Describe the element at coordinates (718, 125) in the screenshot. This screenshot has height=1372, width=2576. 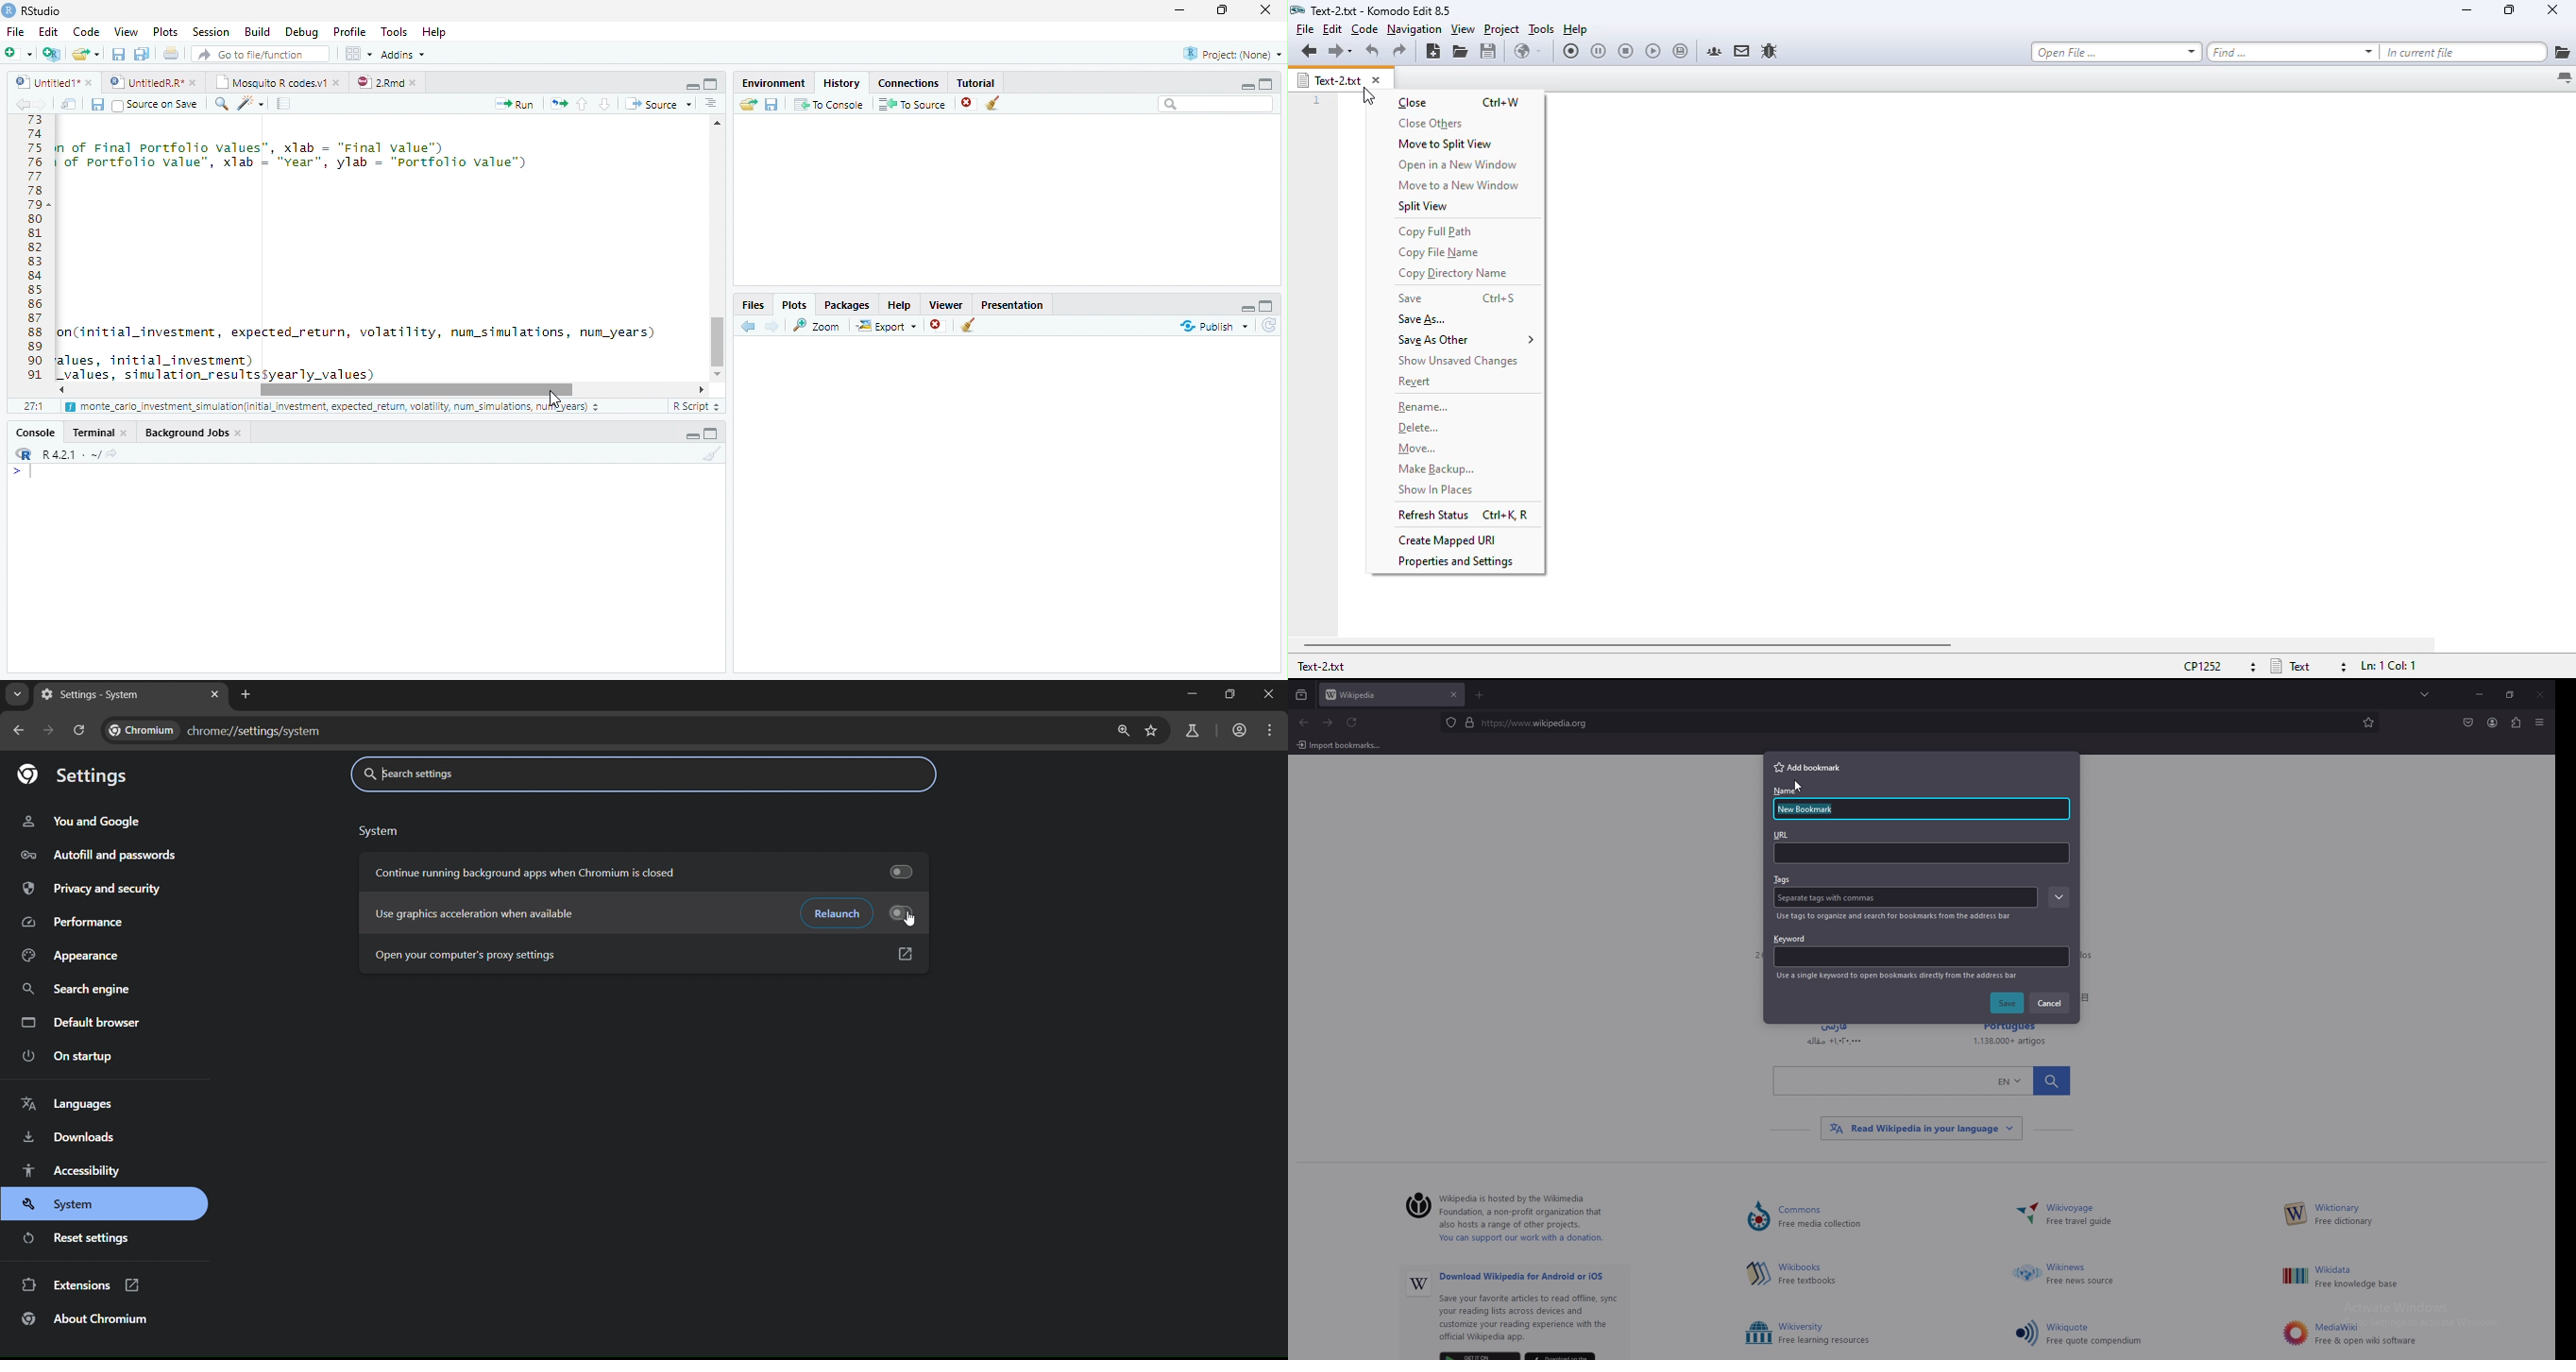
I see `Scroll Up` at that location.